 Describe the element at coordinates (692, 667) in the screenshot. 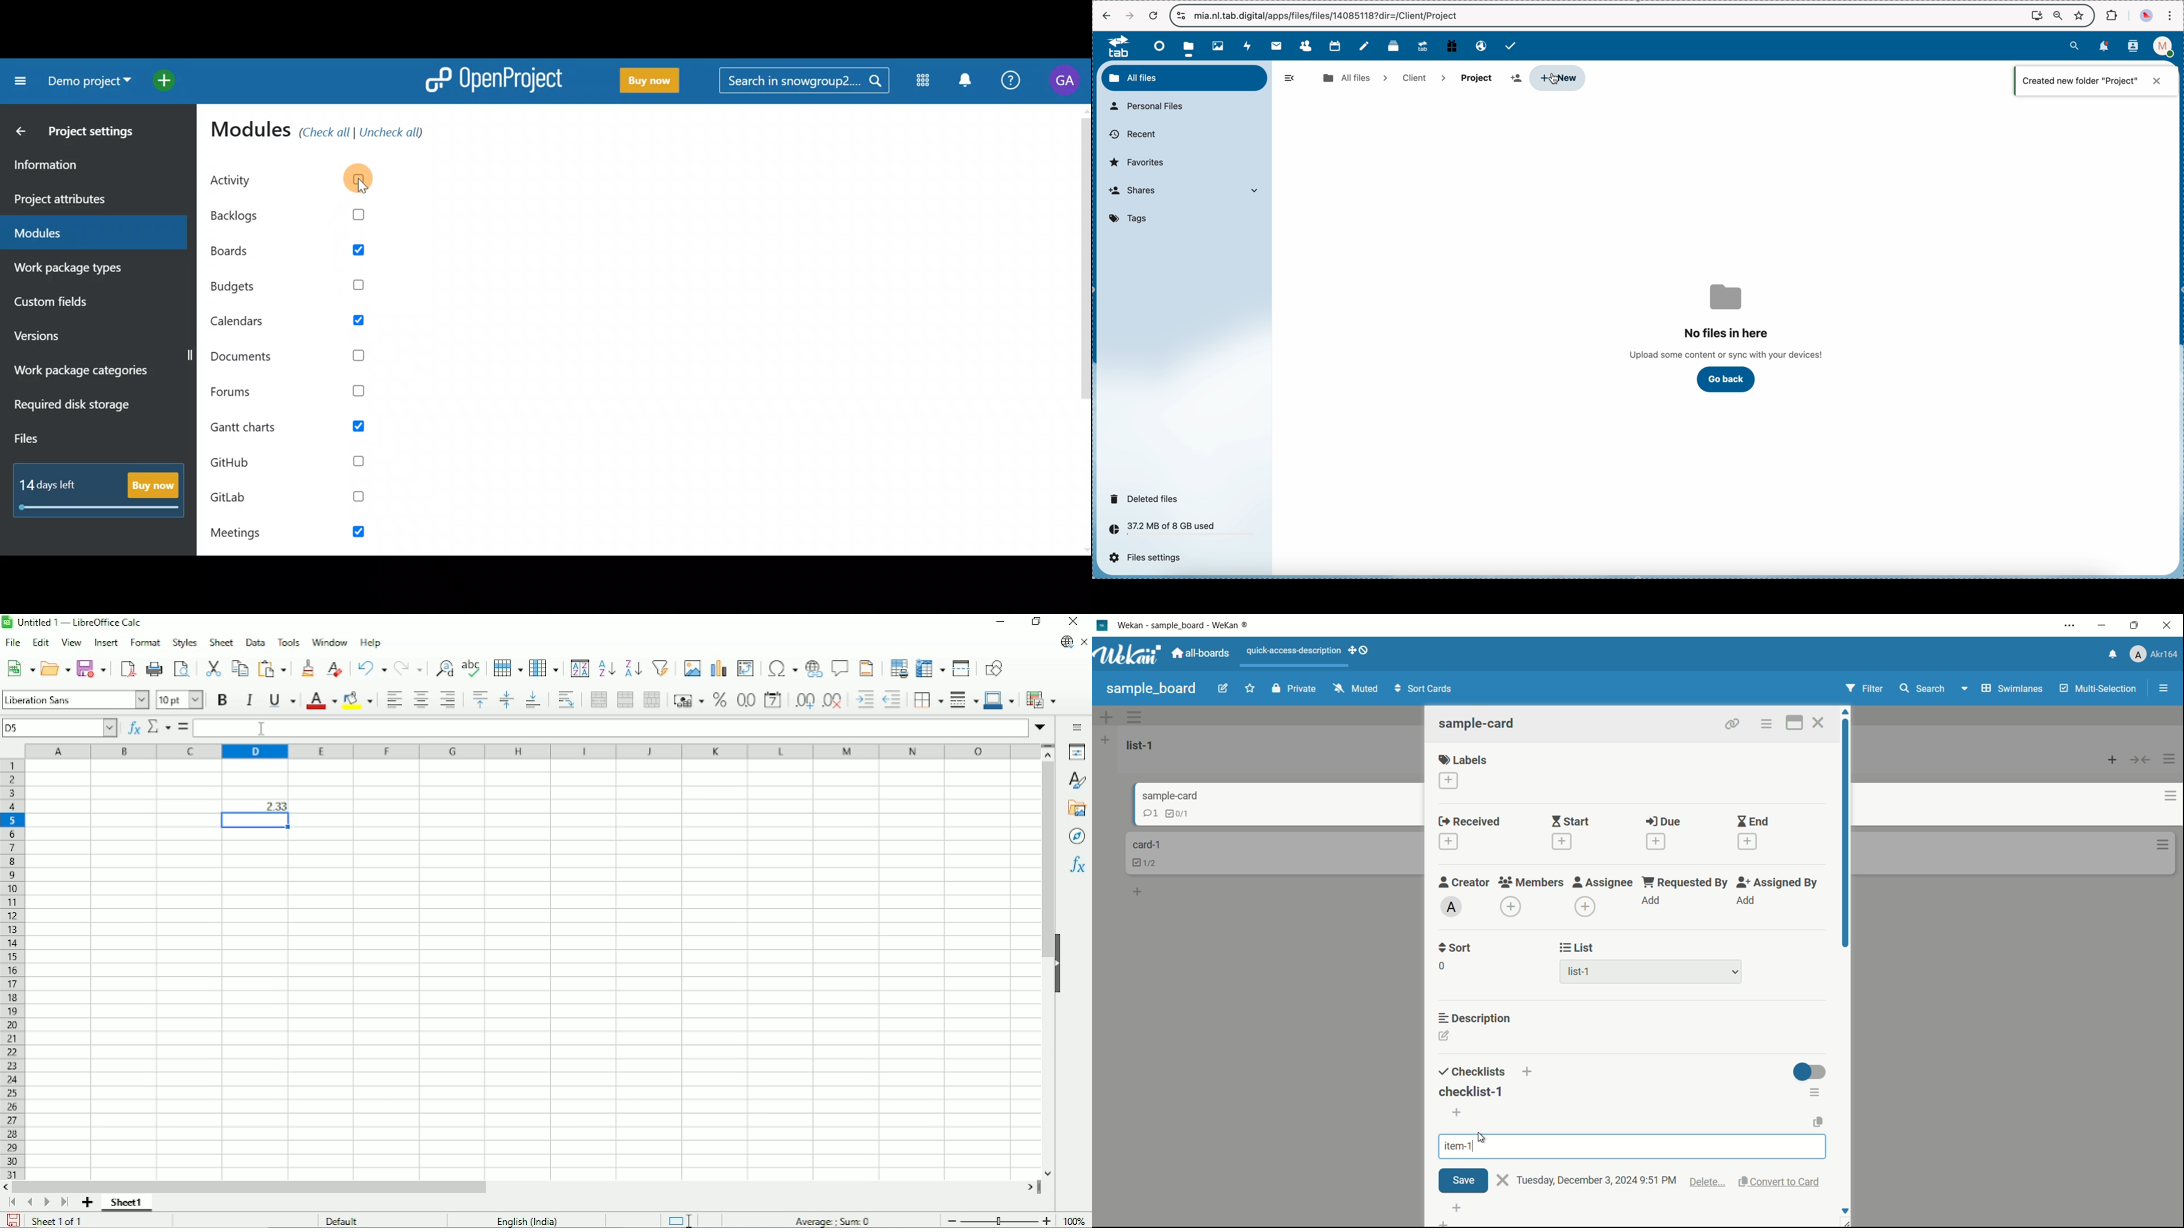

I see `Insert image` at that location.